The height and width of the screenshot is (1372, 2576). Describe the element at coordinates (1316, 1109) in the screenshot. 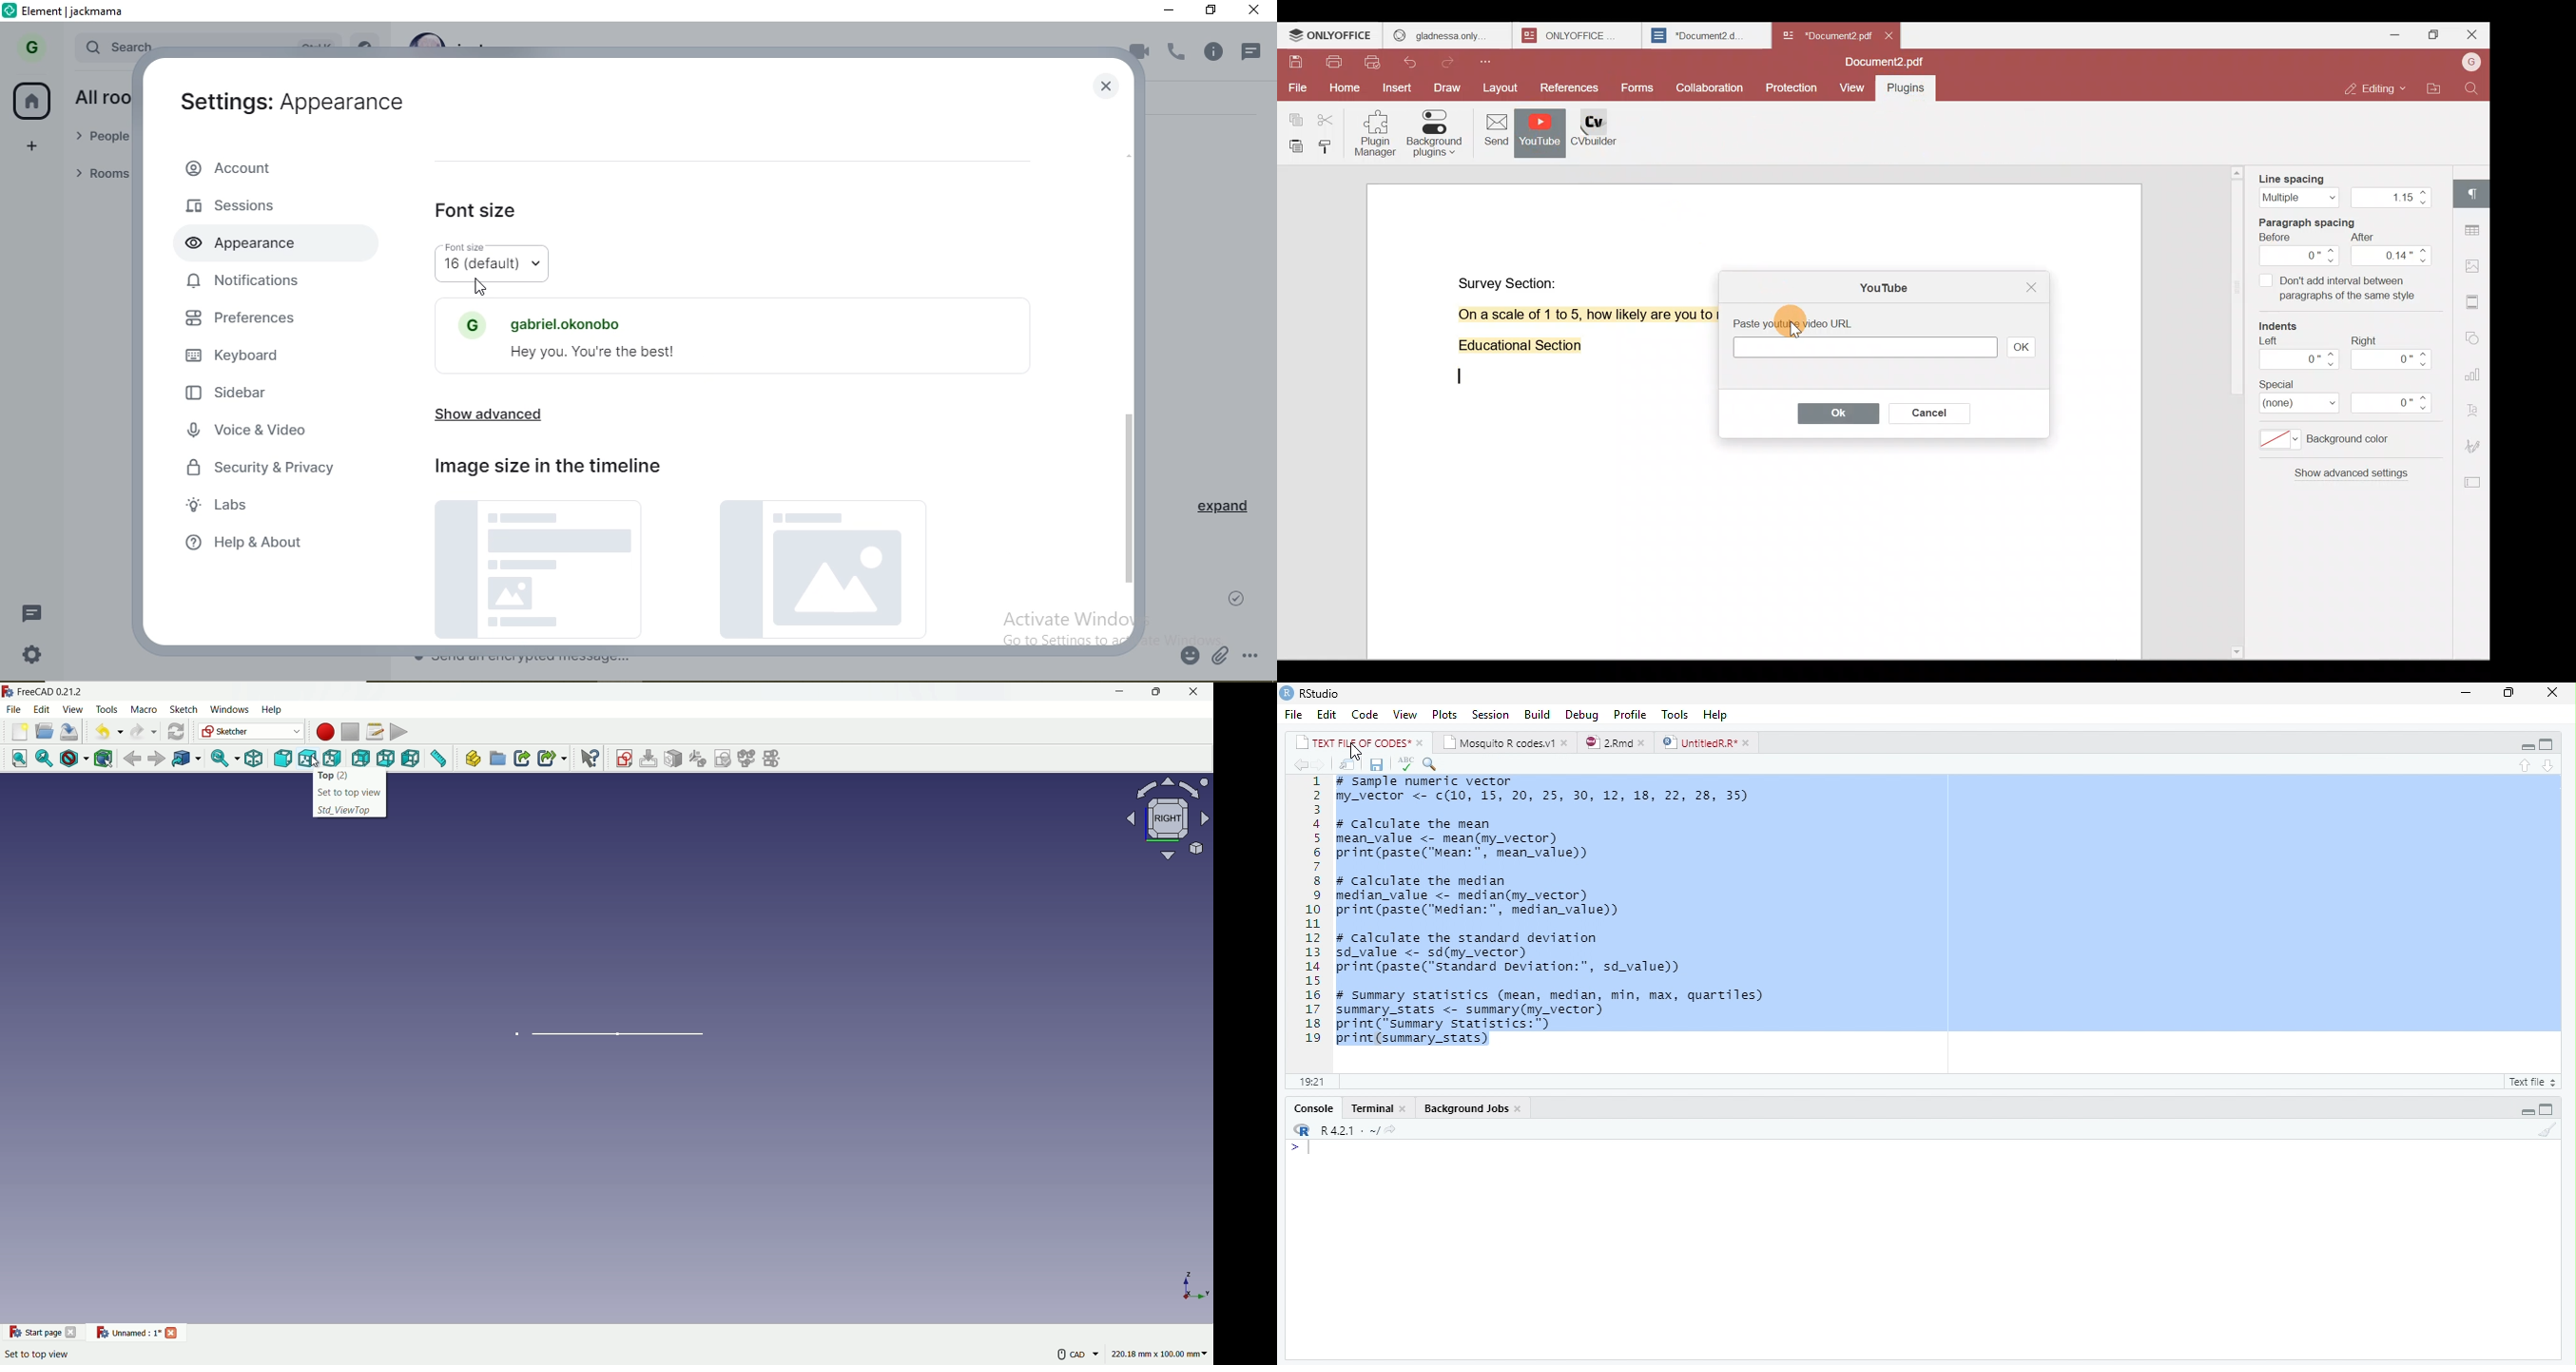

I see `Console` at that location.